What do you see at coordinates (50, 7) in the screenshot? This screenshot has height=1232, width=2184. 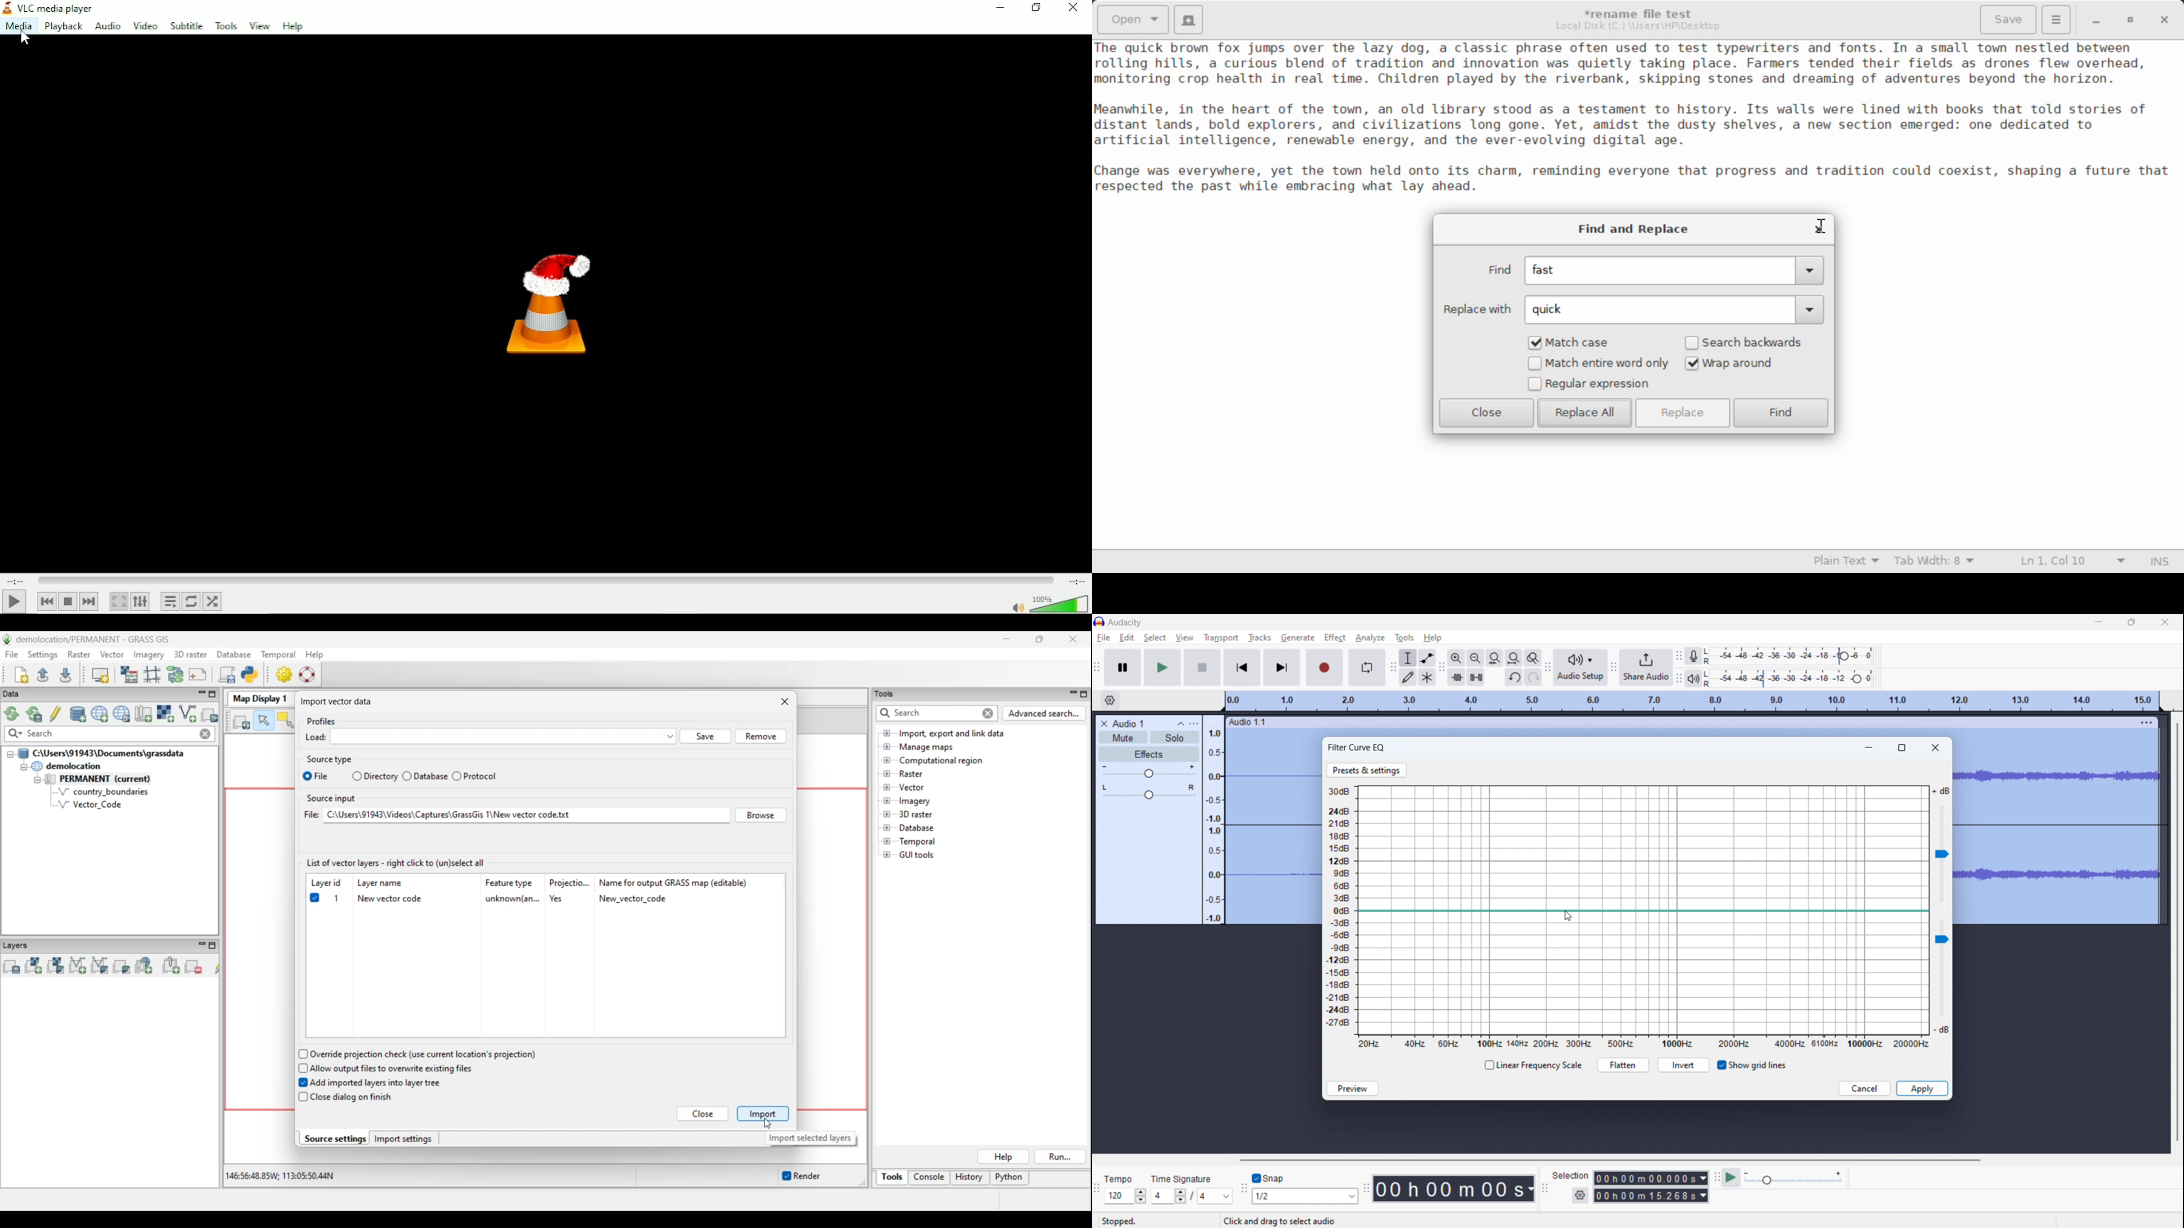 I see `Title` at bounding box center [50, 7].